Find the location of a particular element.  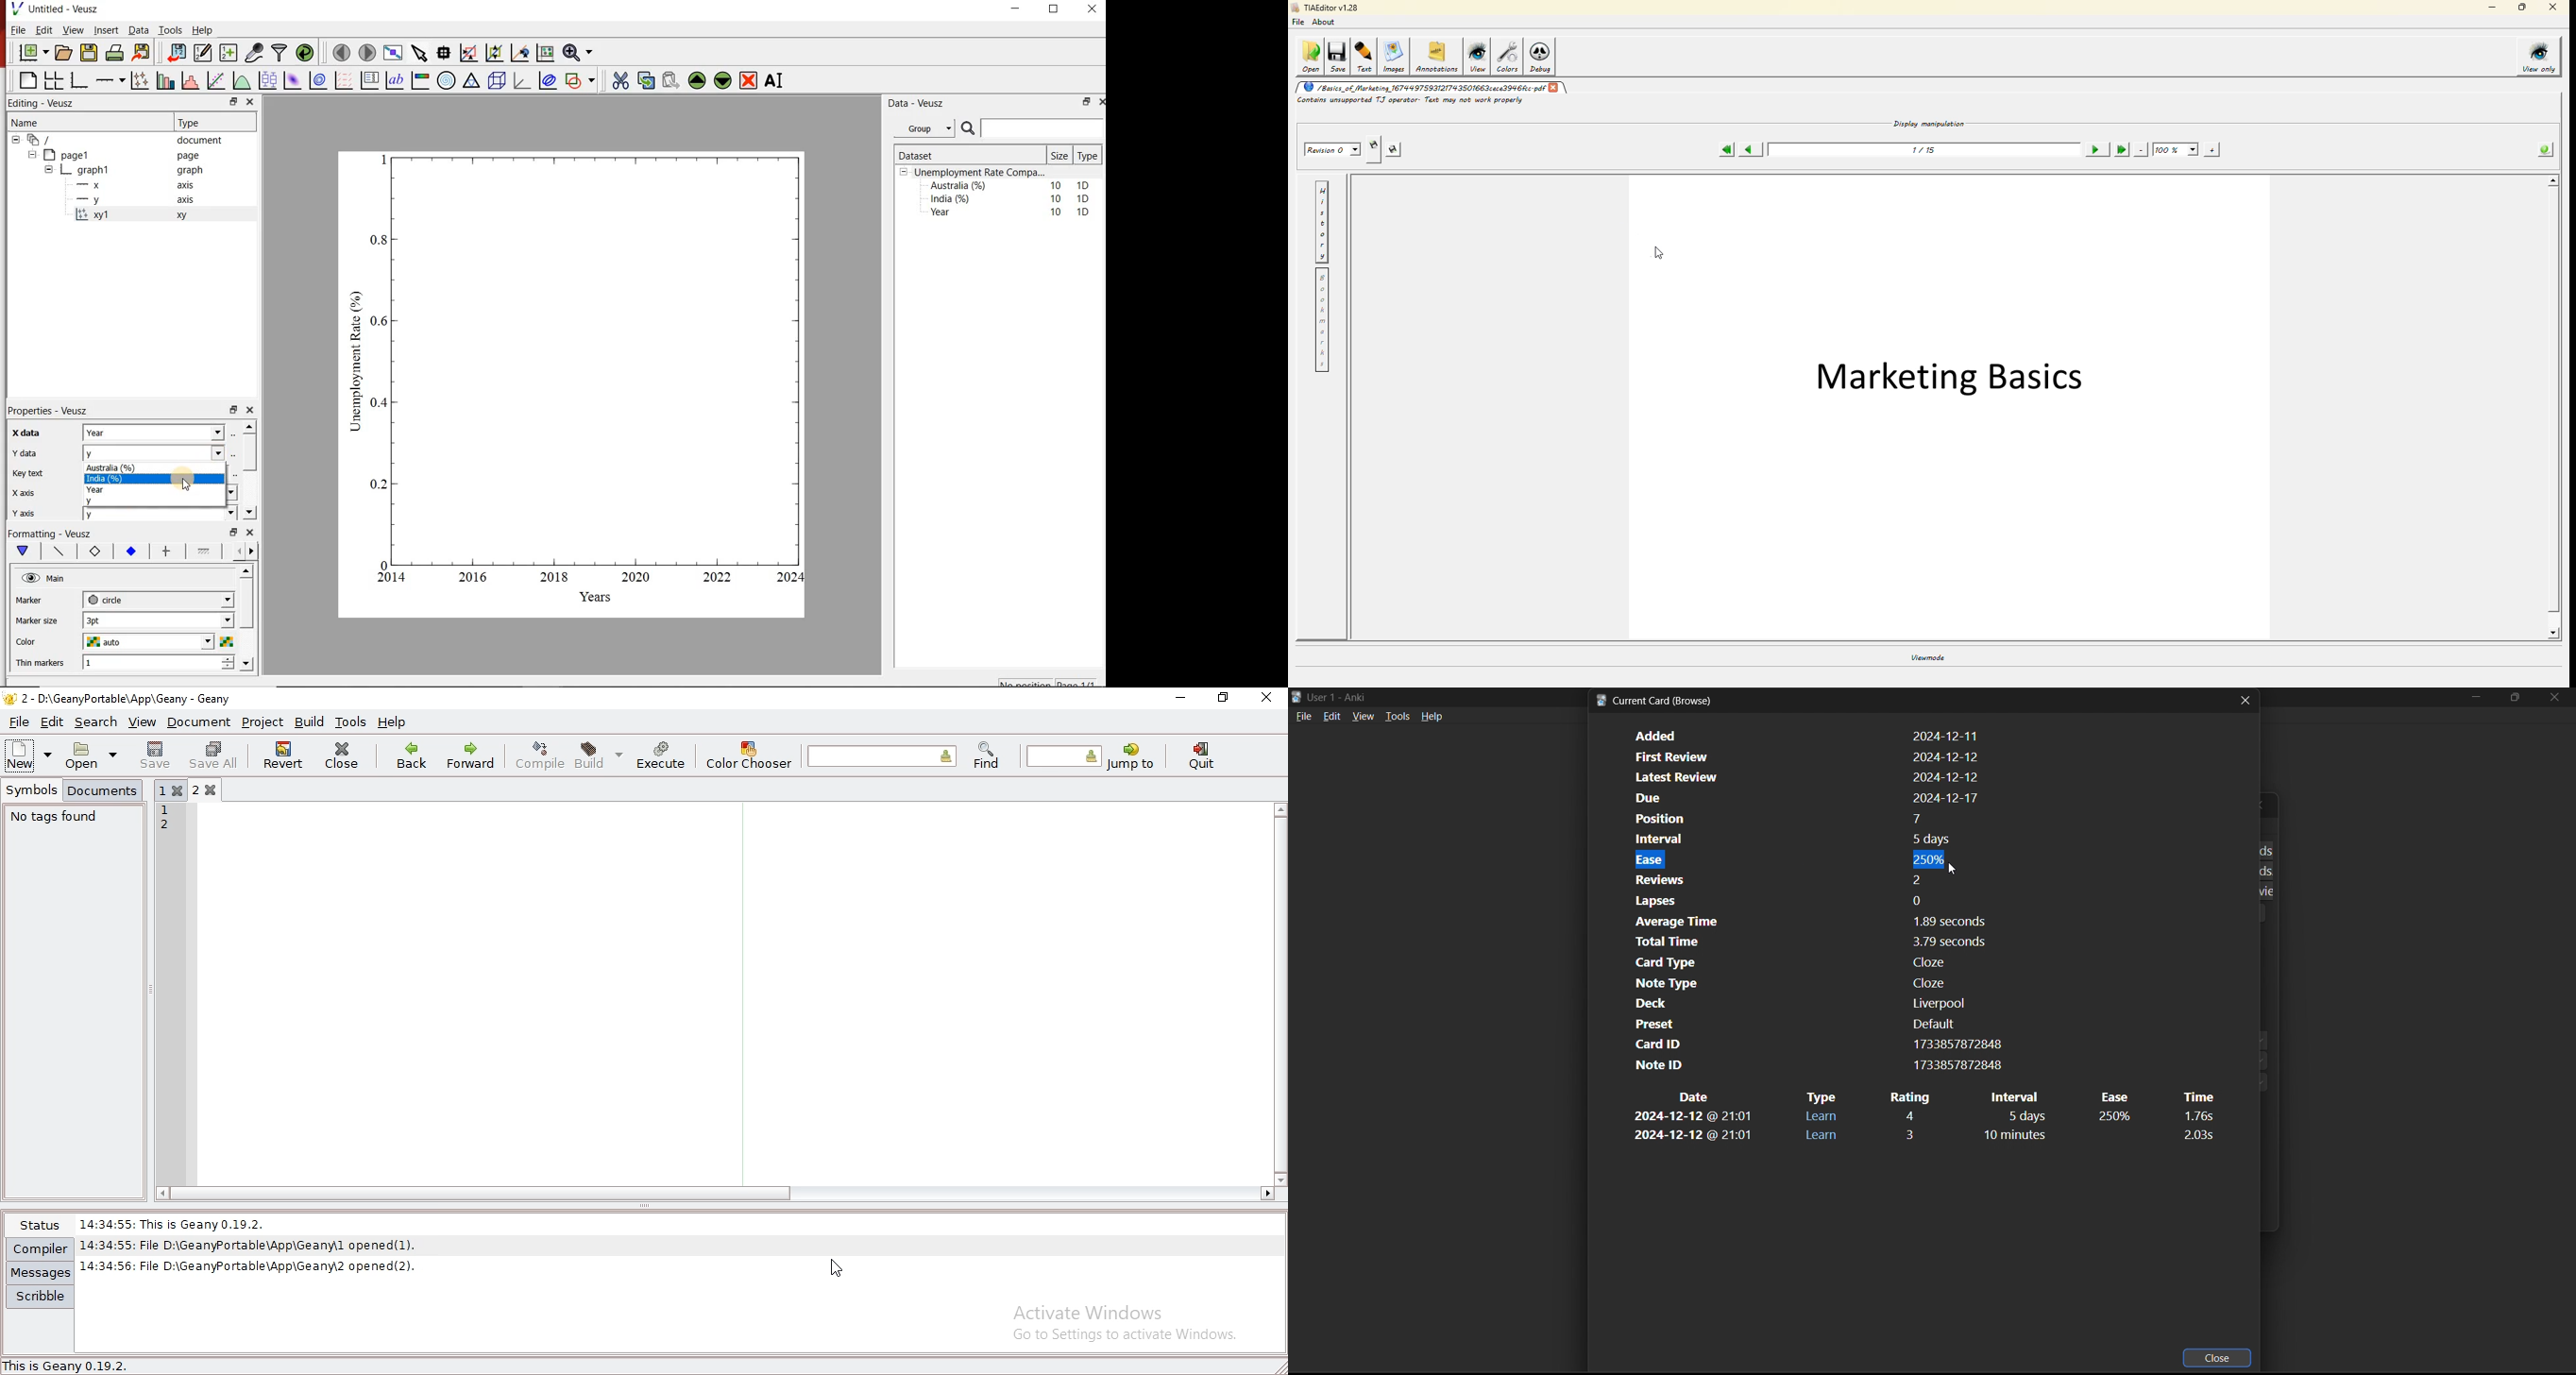

type is located at coordinates (1821, 1117).